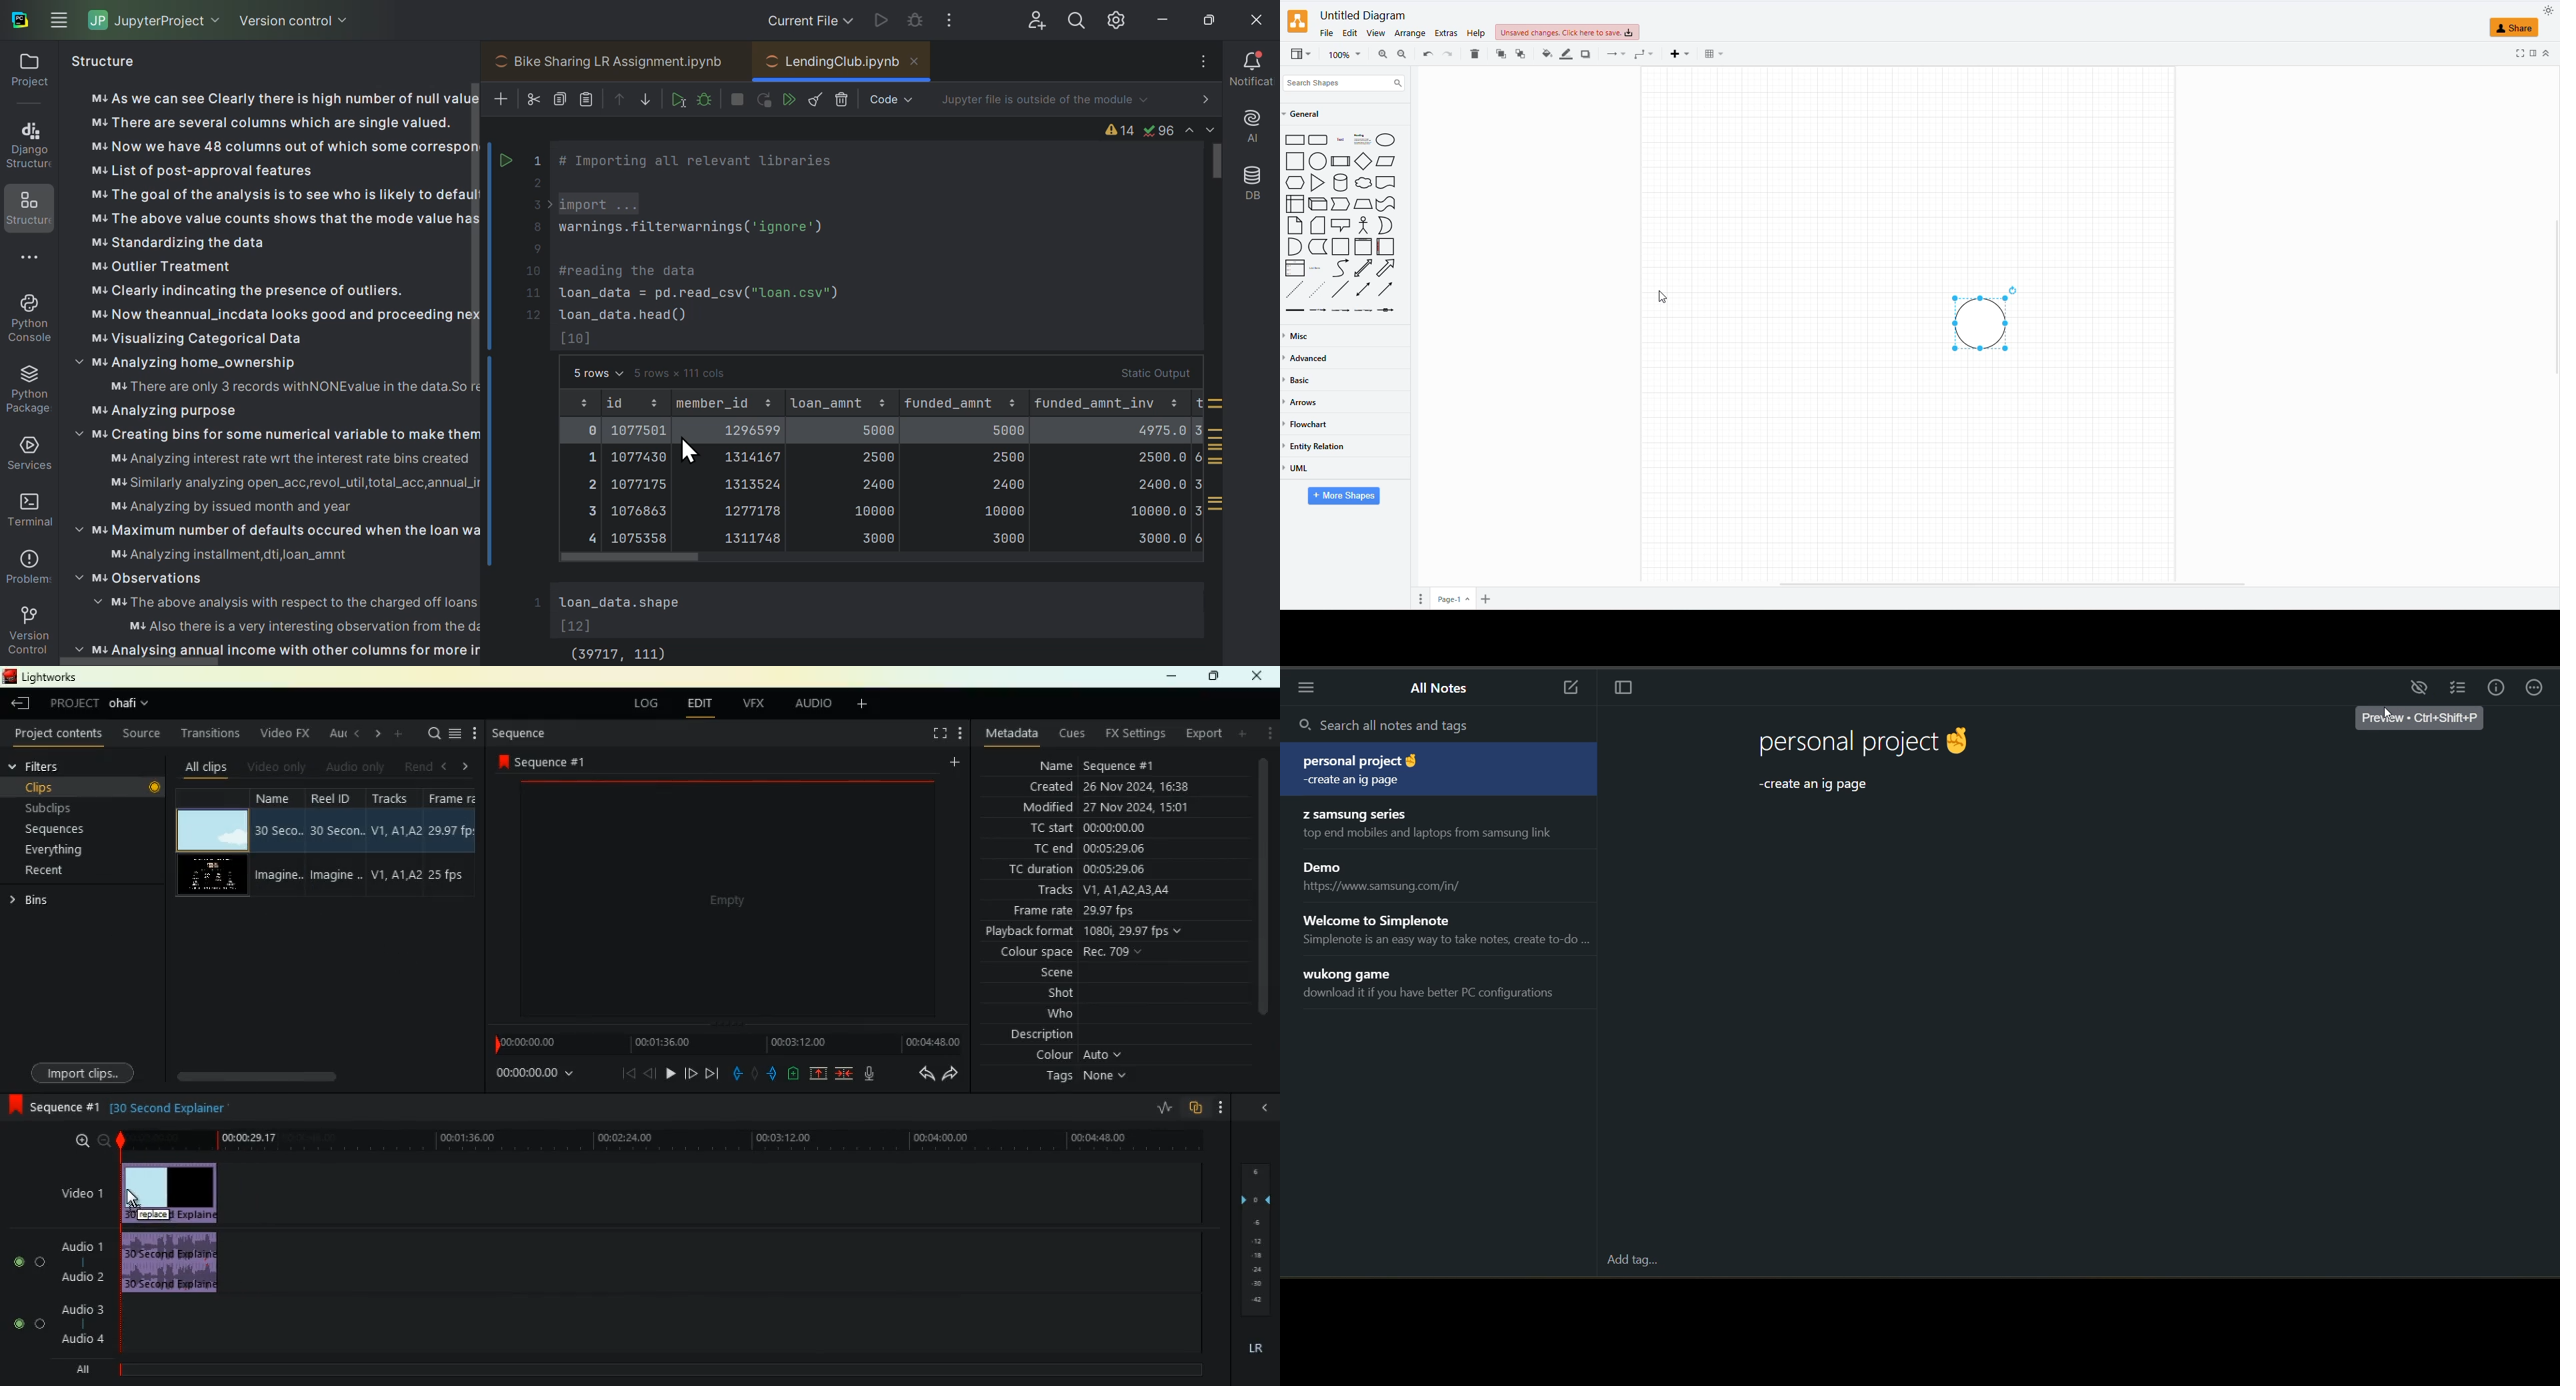 The width and height of the screenshot is (2576, 1400). I want to click on layers, so click(1254, 1237).